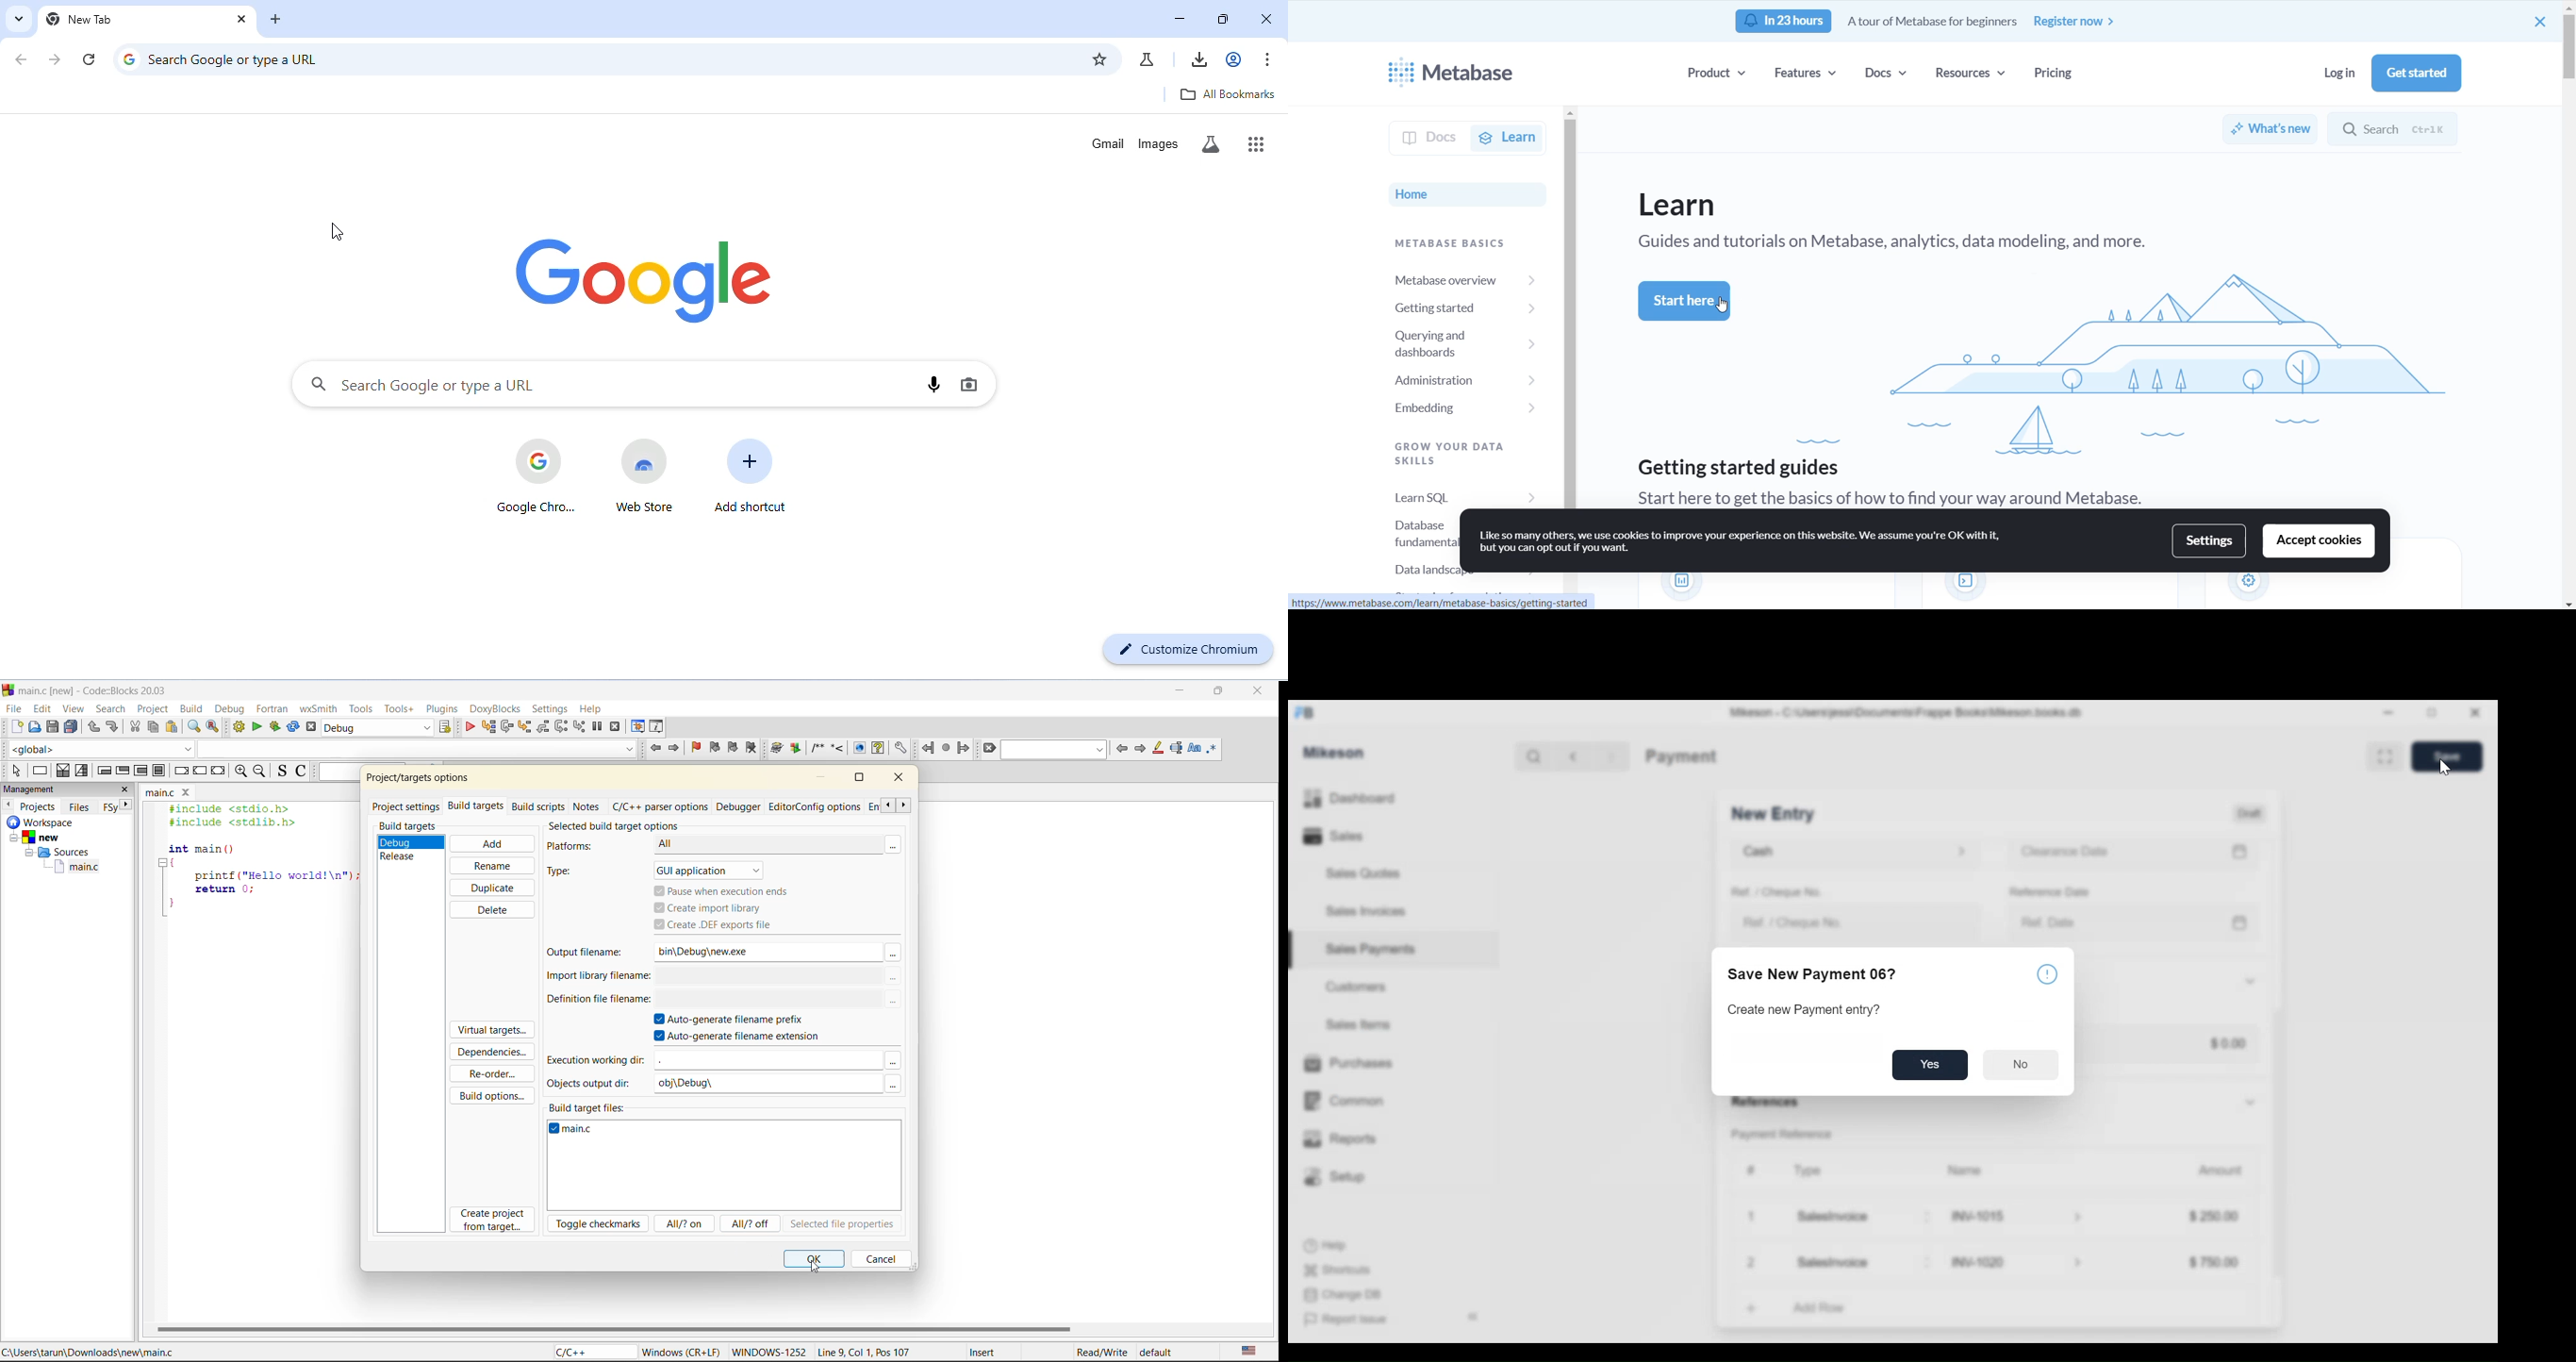 This screenshot has height=1372, width=2576. What do you see at coordinates (1214, 144) in the screenshot?
I see `search labs` at bounding box center [1214, 144].